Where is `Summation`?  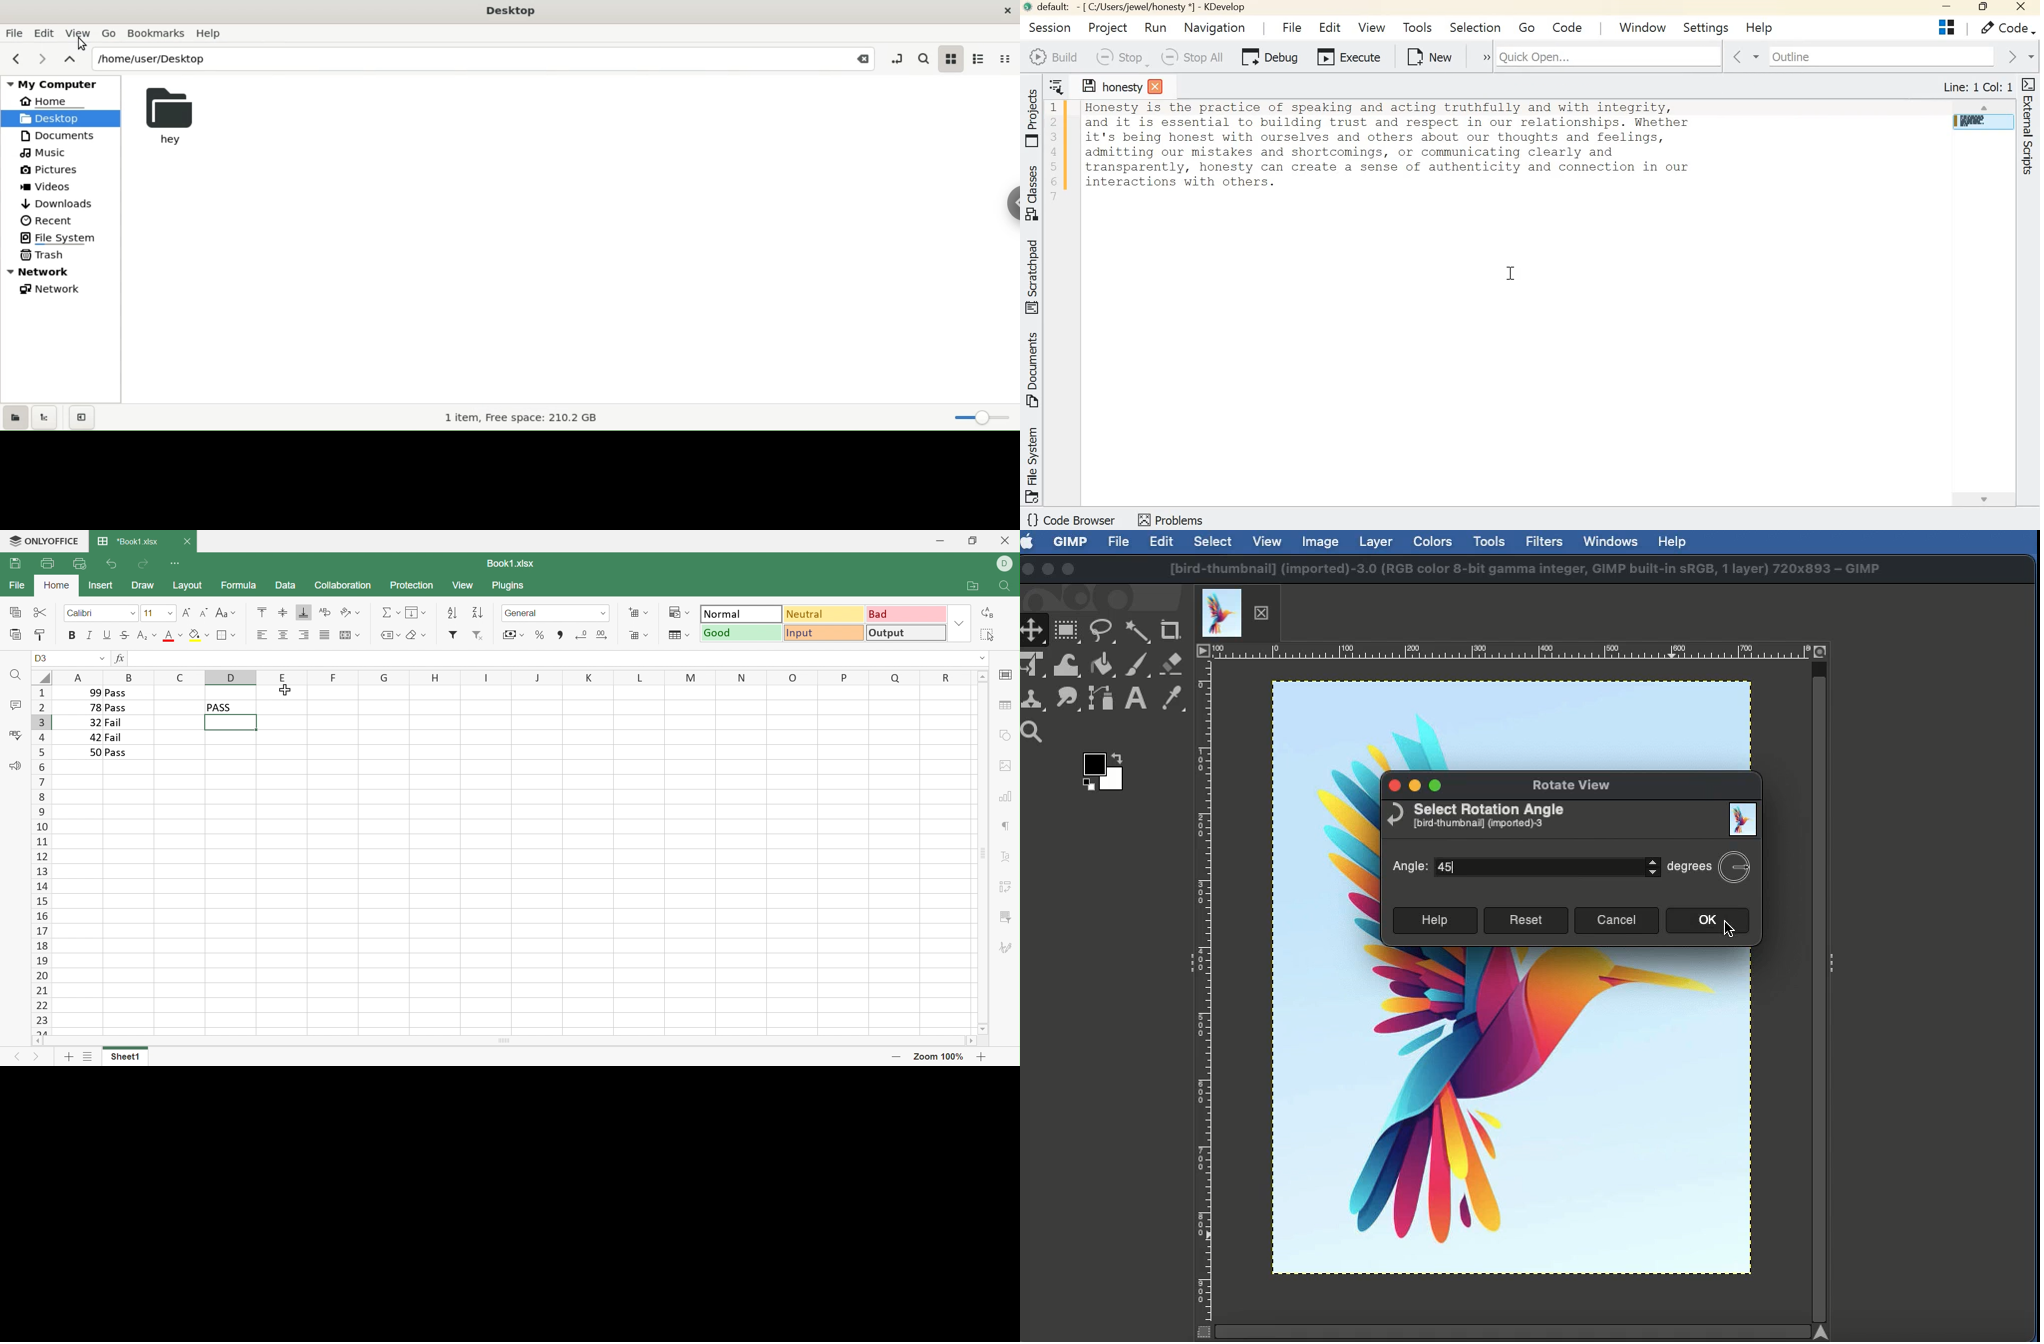
Summation is located at coordinates (391, 613).